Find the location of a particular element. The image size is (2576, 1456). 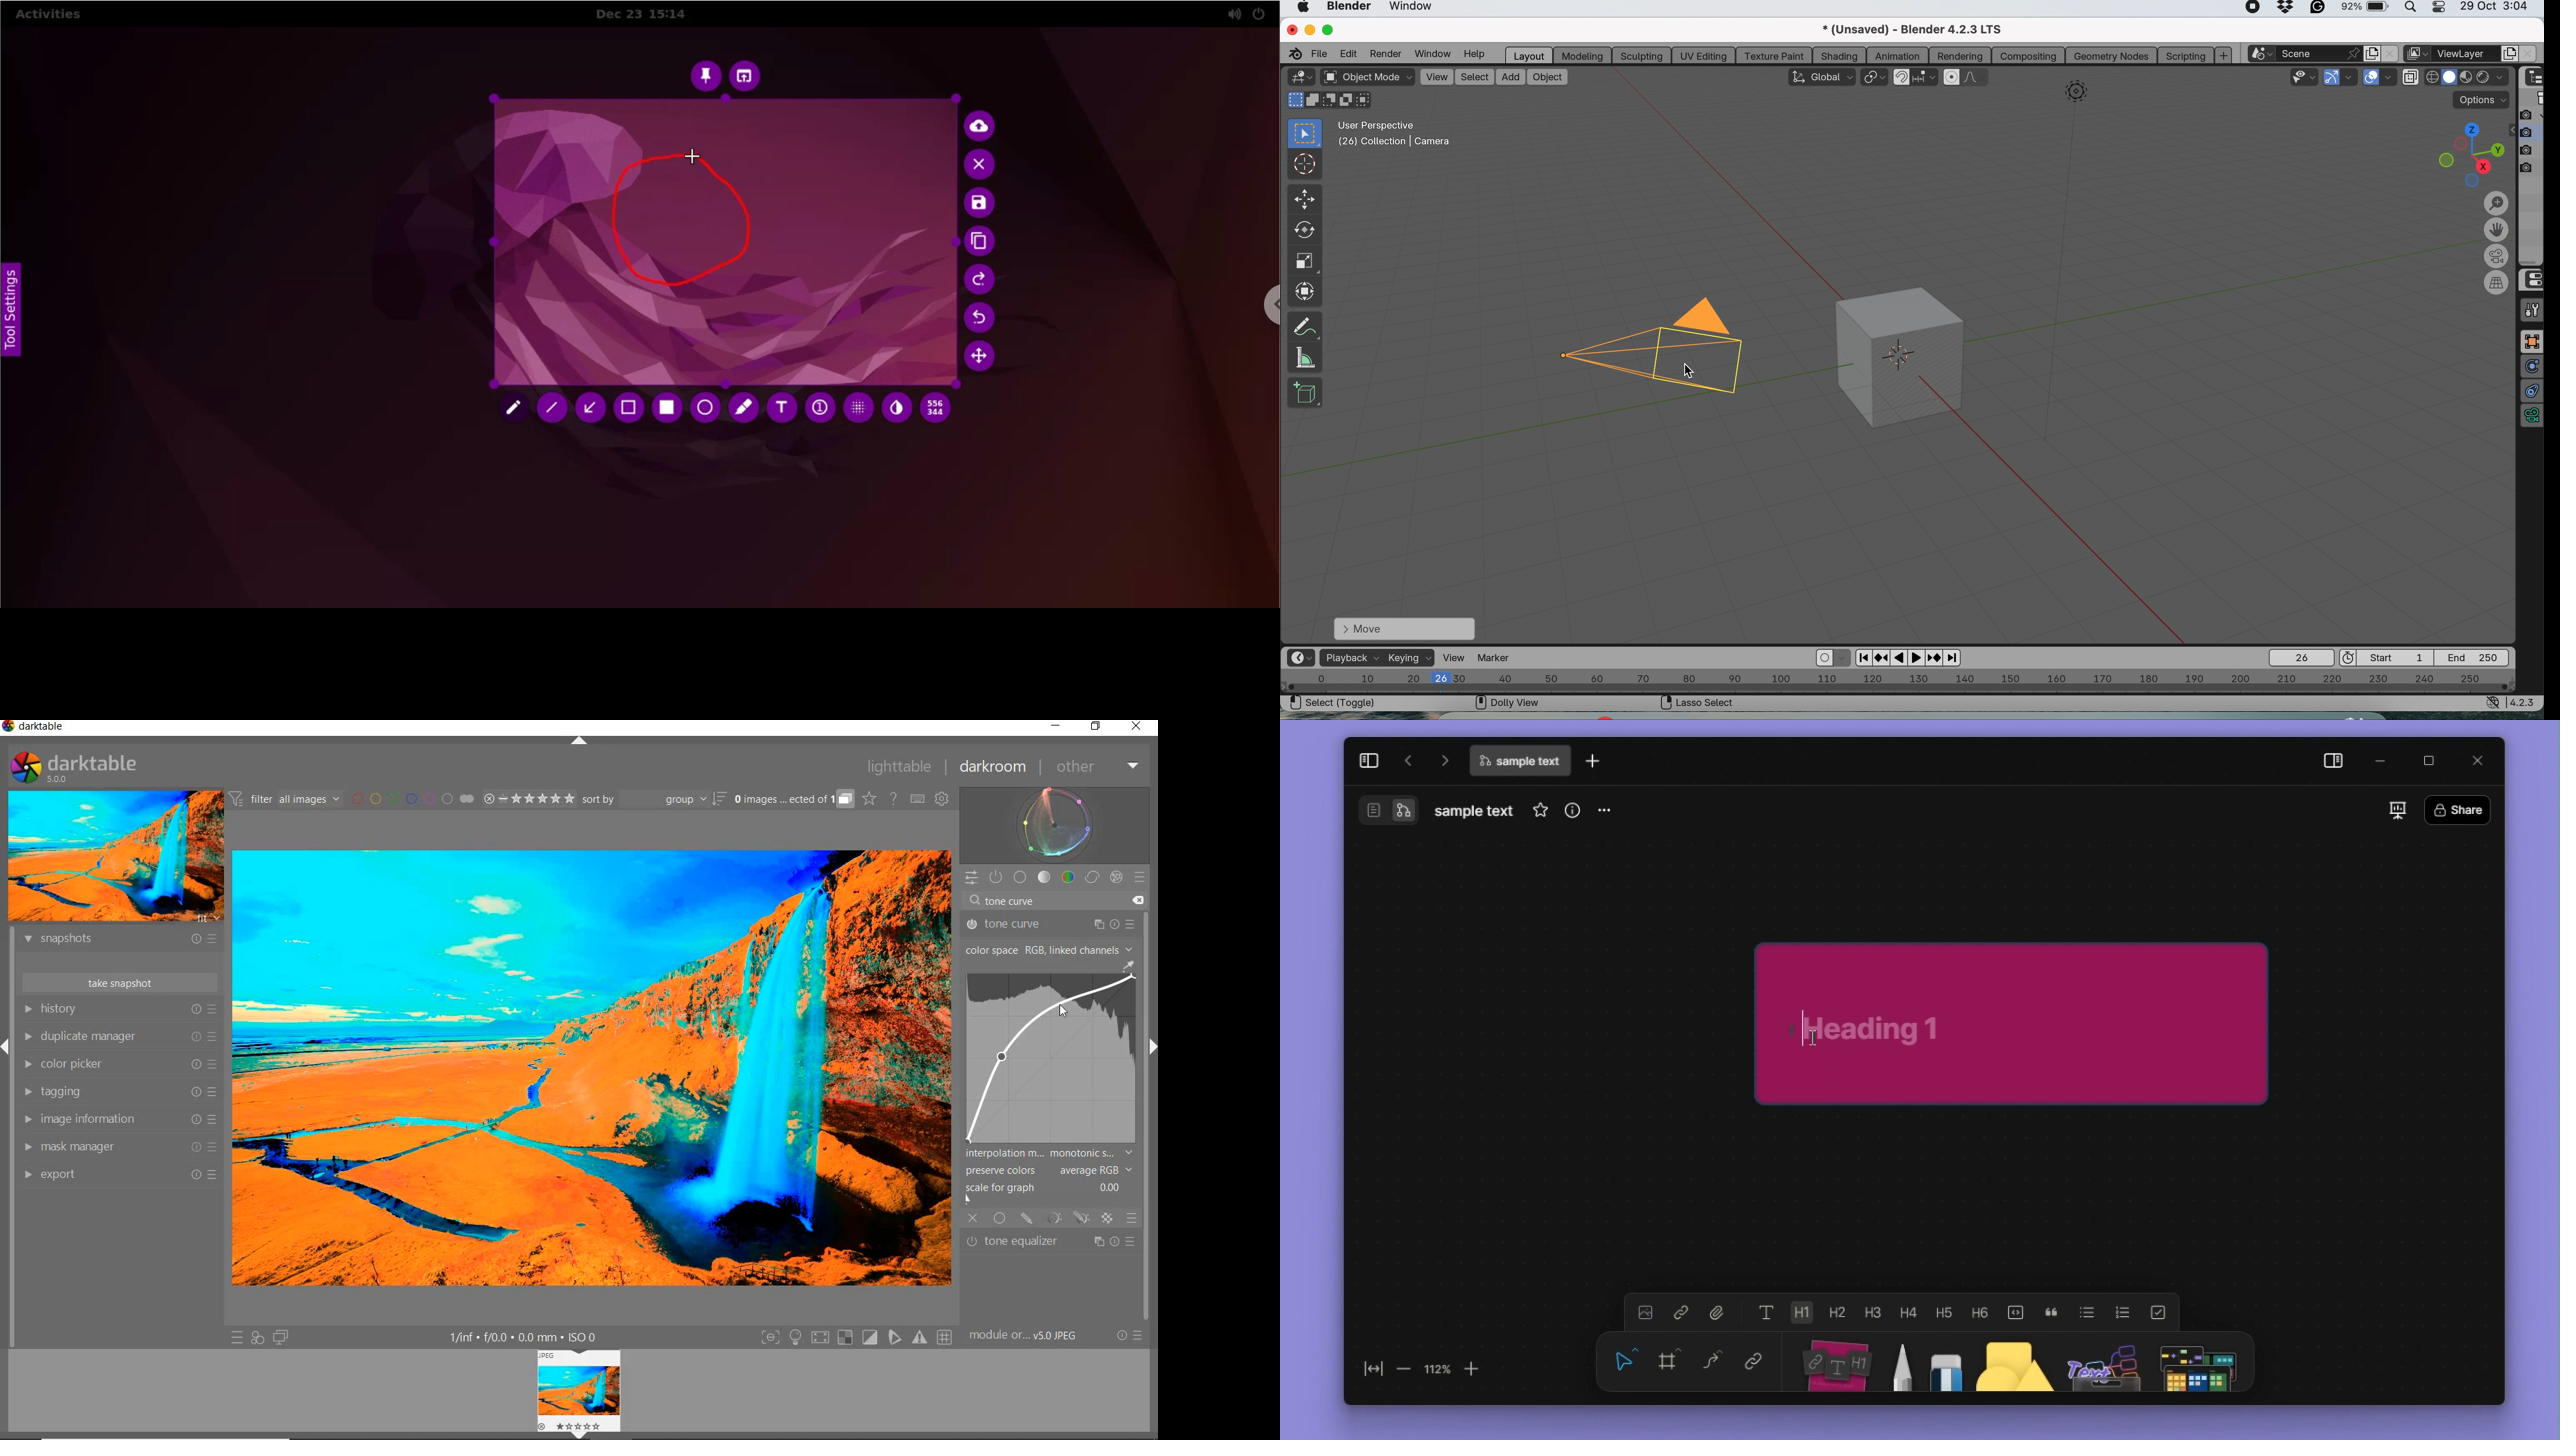

SYSTEM LOGO is located at coordinates (74, 768).